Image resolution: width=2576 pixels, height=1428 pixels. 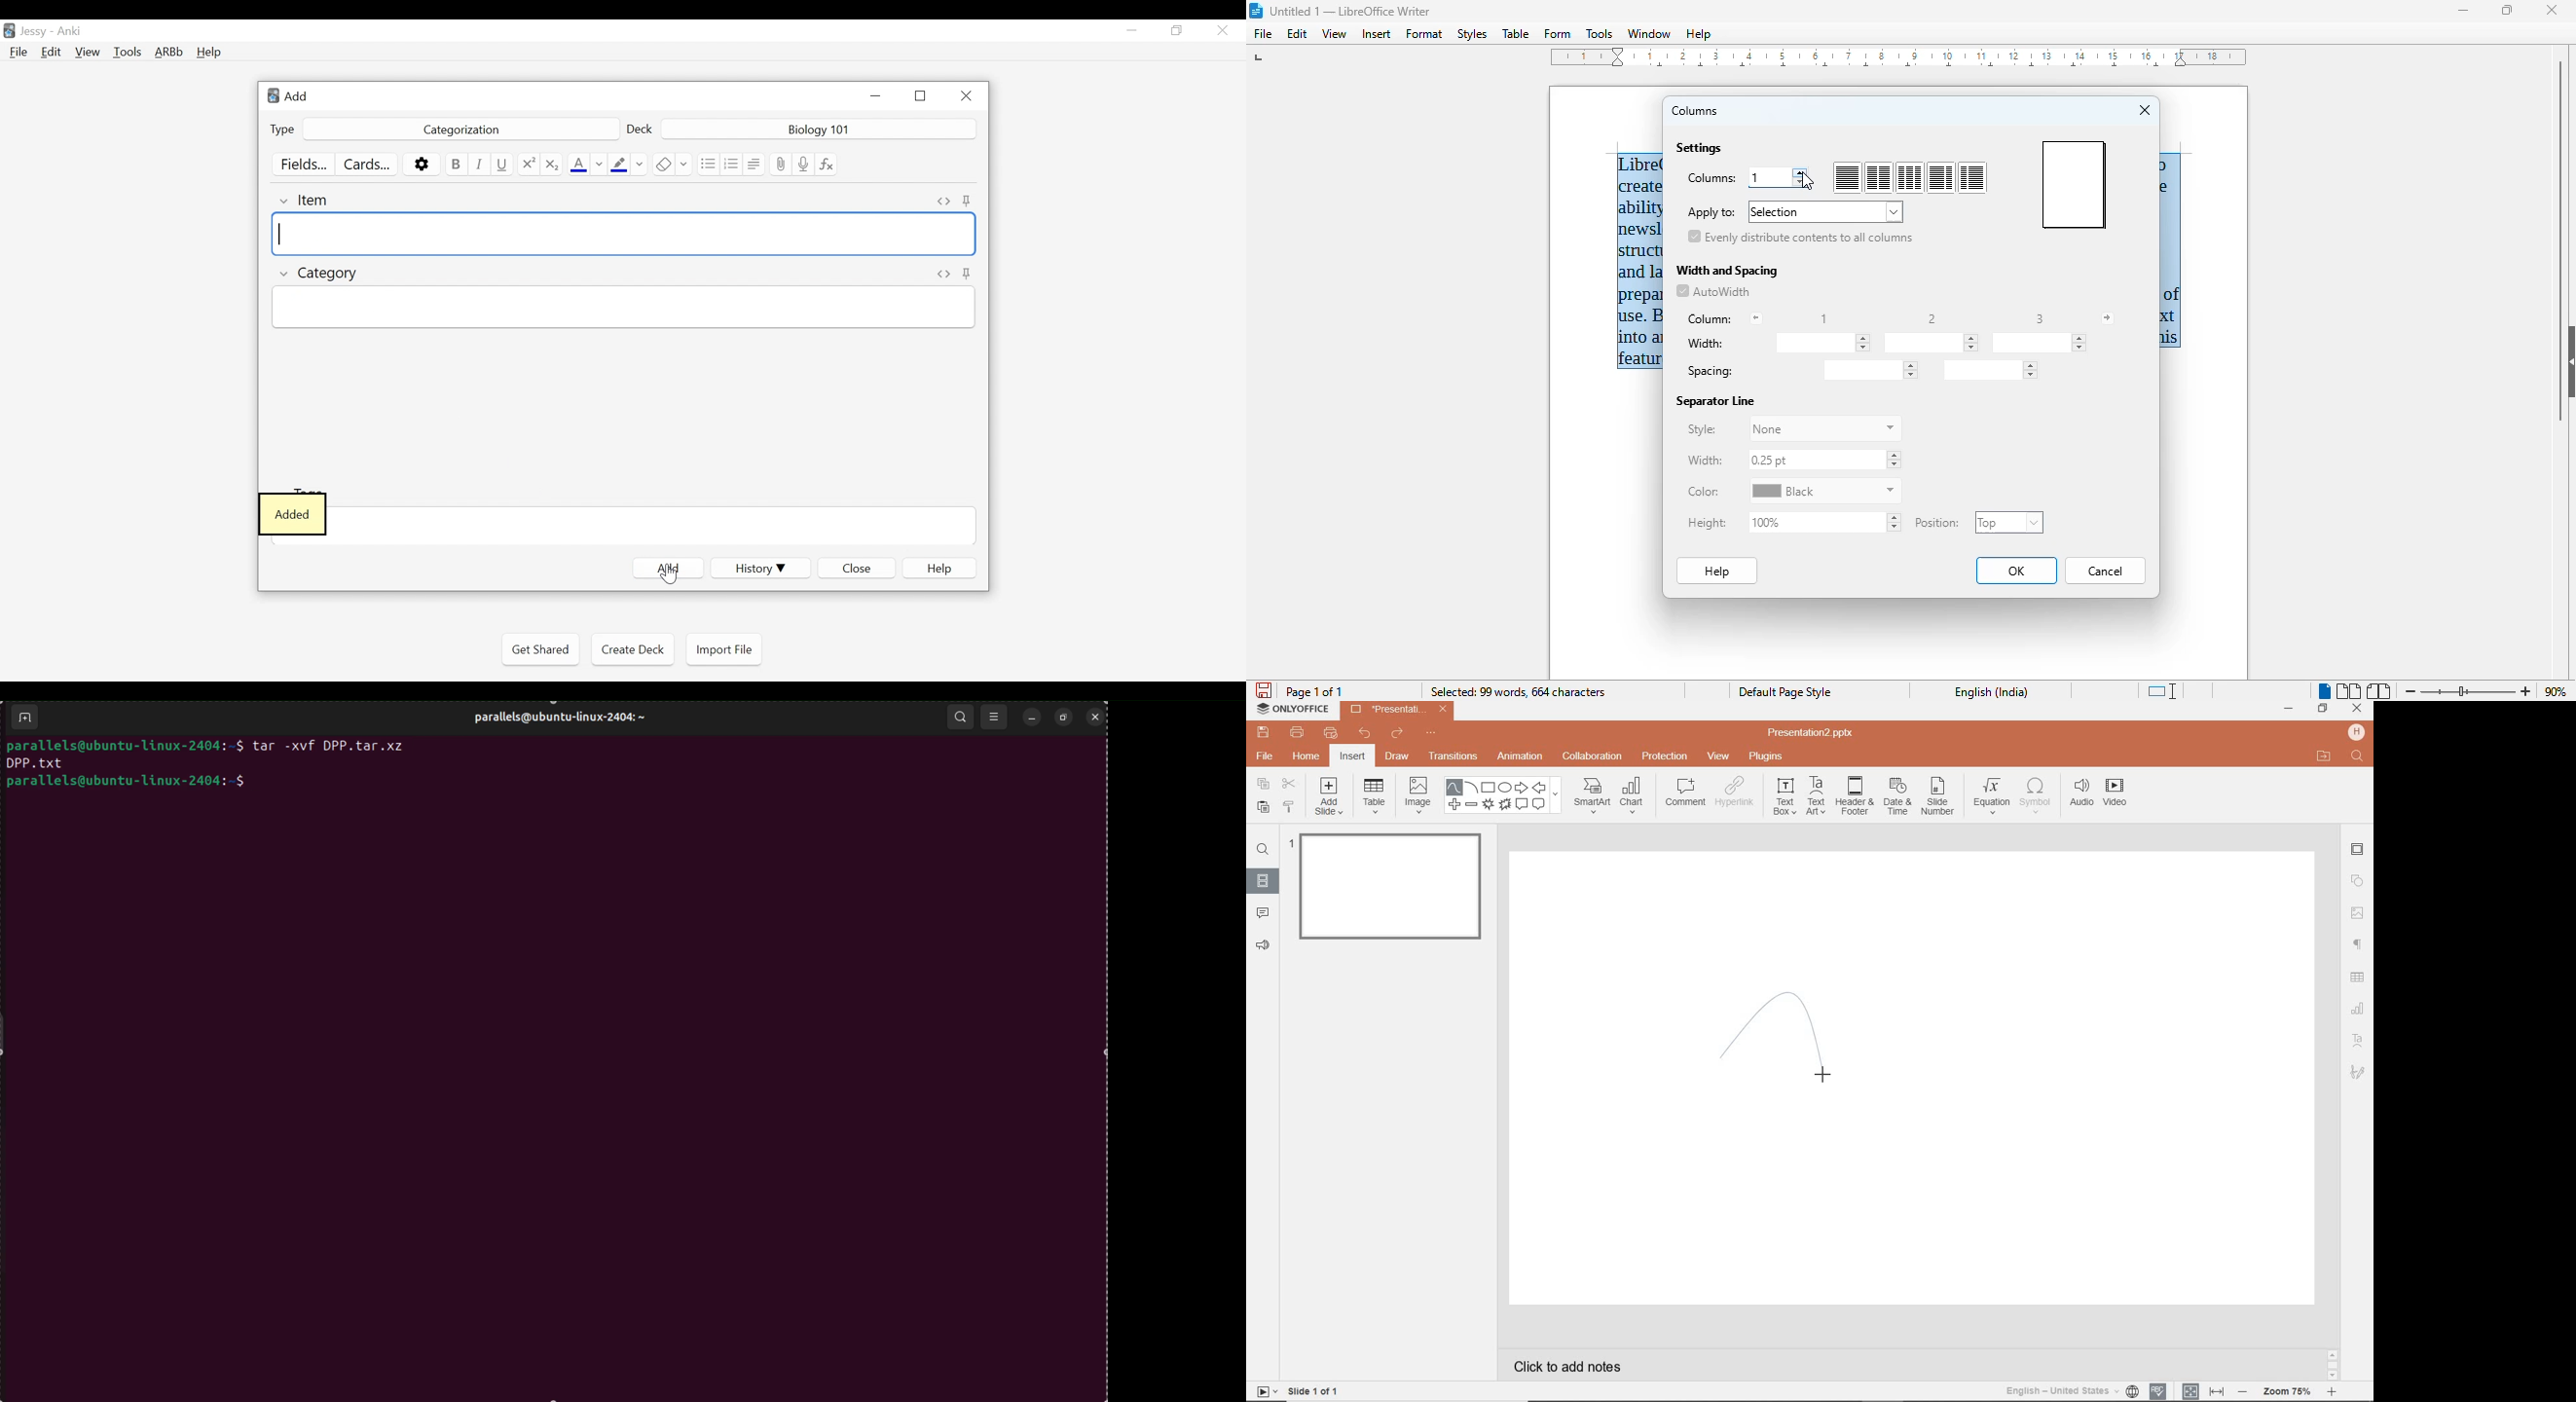 What do you see at coordinates (540, 650) in the screenshot?
I see `Get Shared` at bounding box center [540, 650].